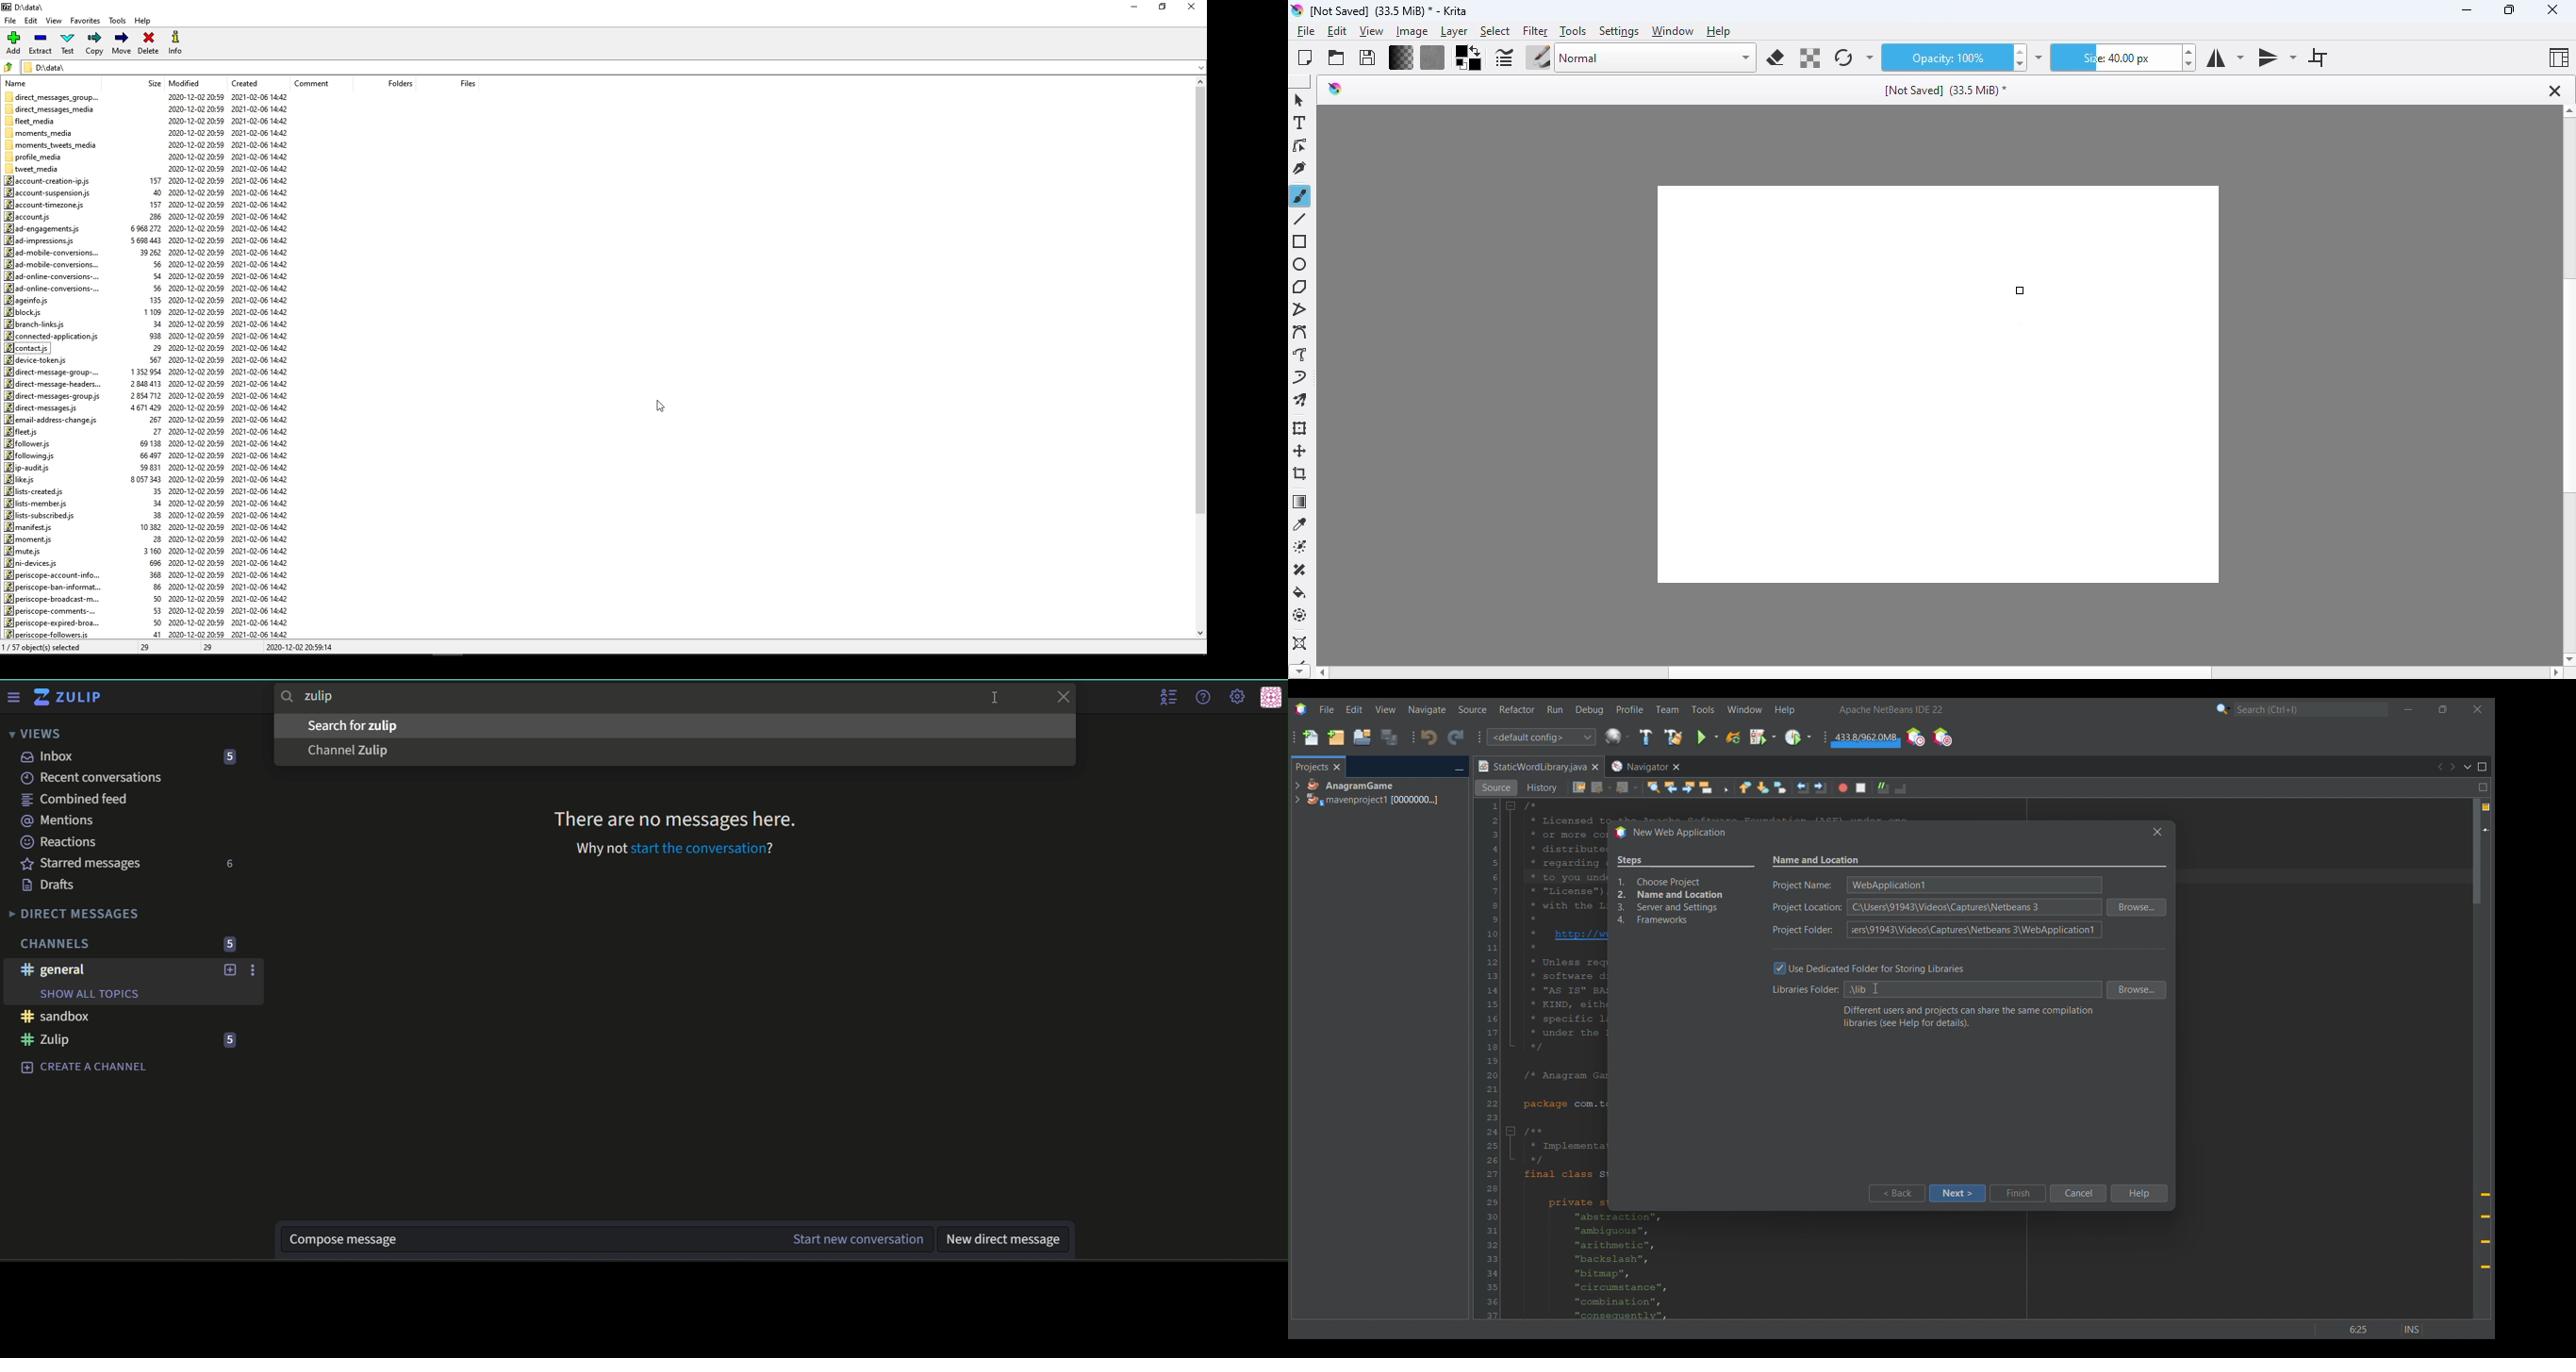 The width and height of the screenshot is (2576, 1372). Describe the element at coordinates (1915, 737) in the screenshot. I see `Profile IDE` at that location.